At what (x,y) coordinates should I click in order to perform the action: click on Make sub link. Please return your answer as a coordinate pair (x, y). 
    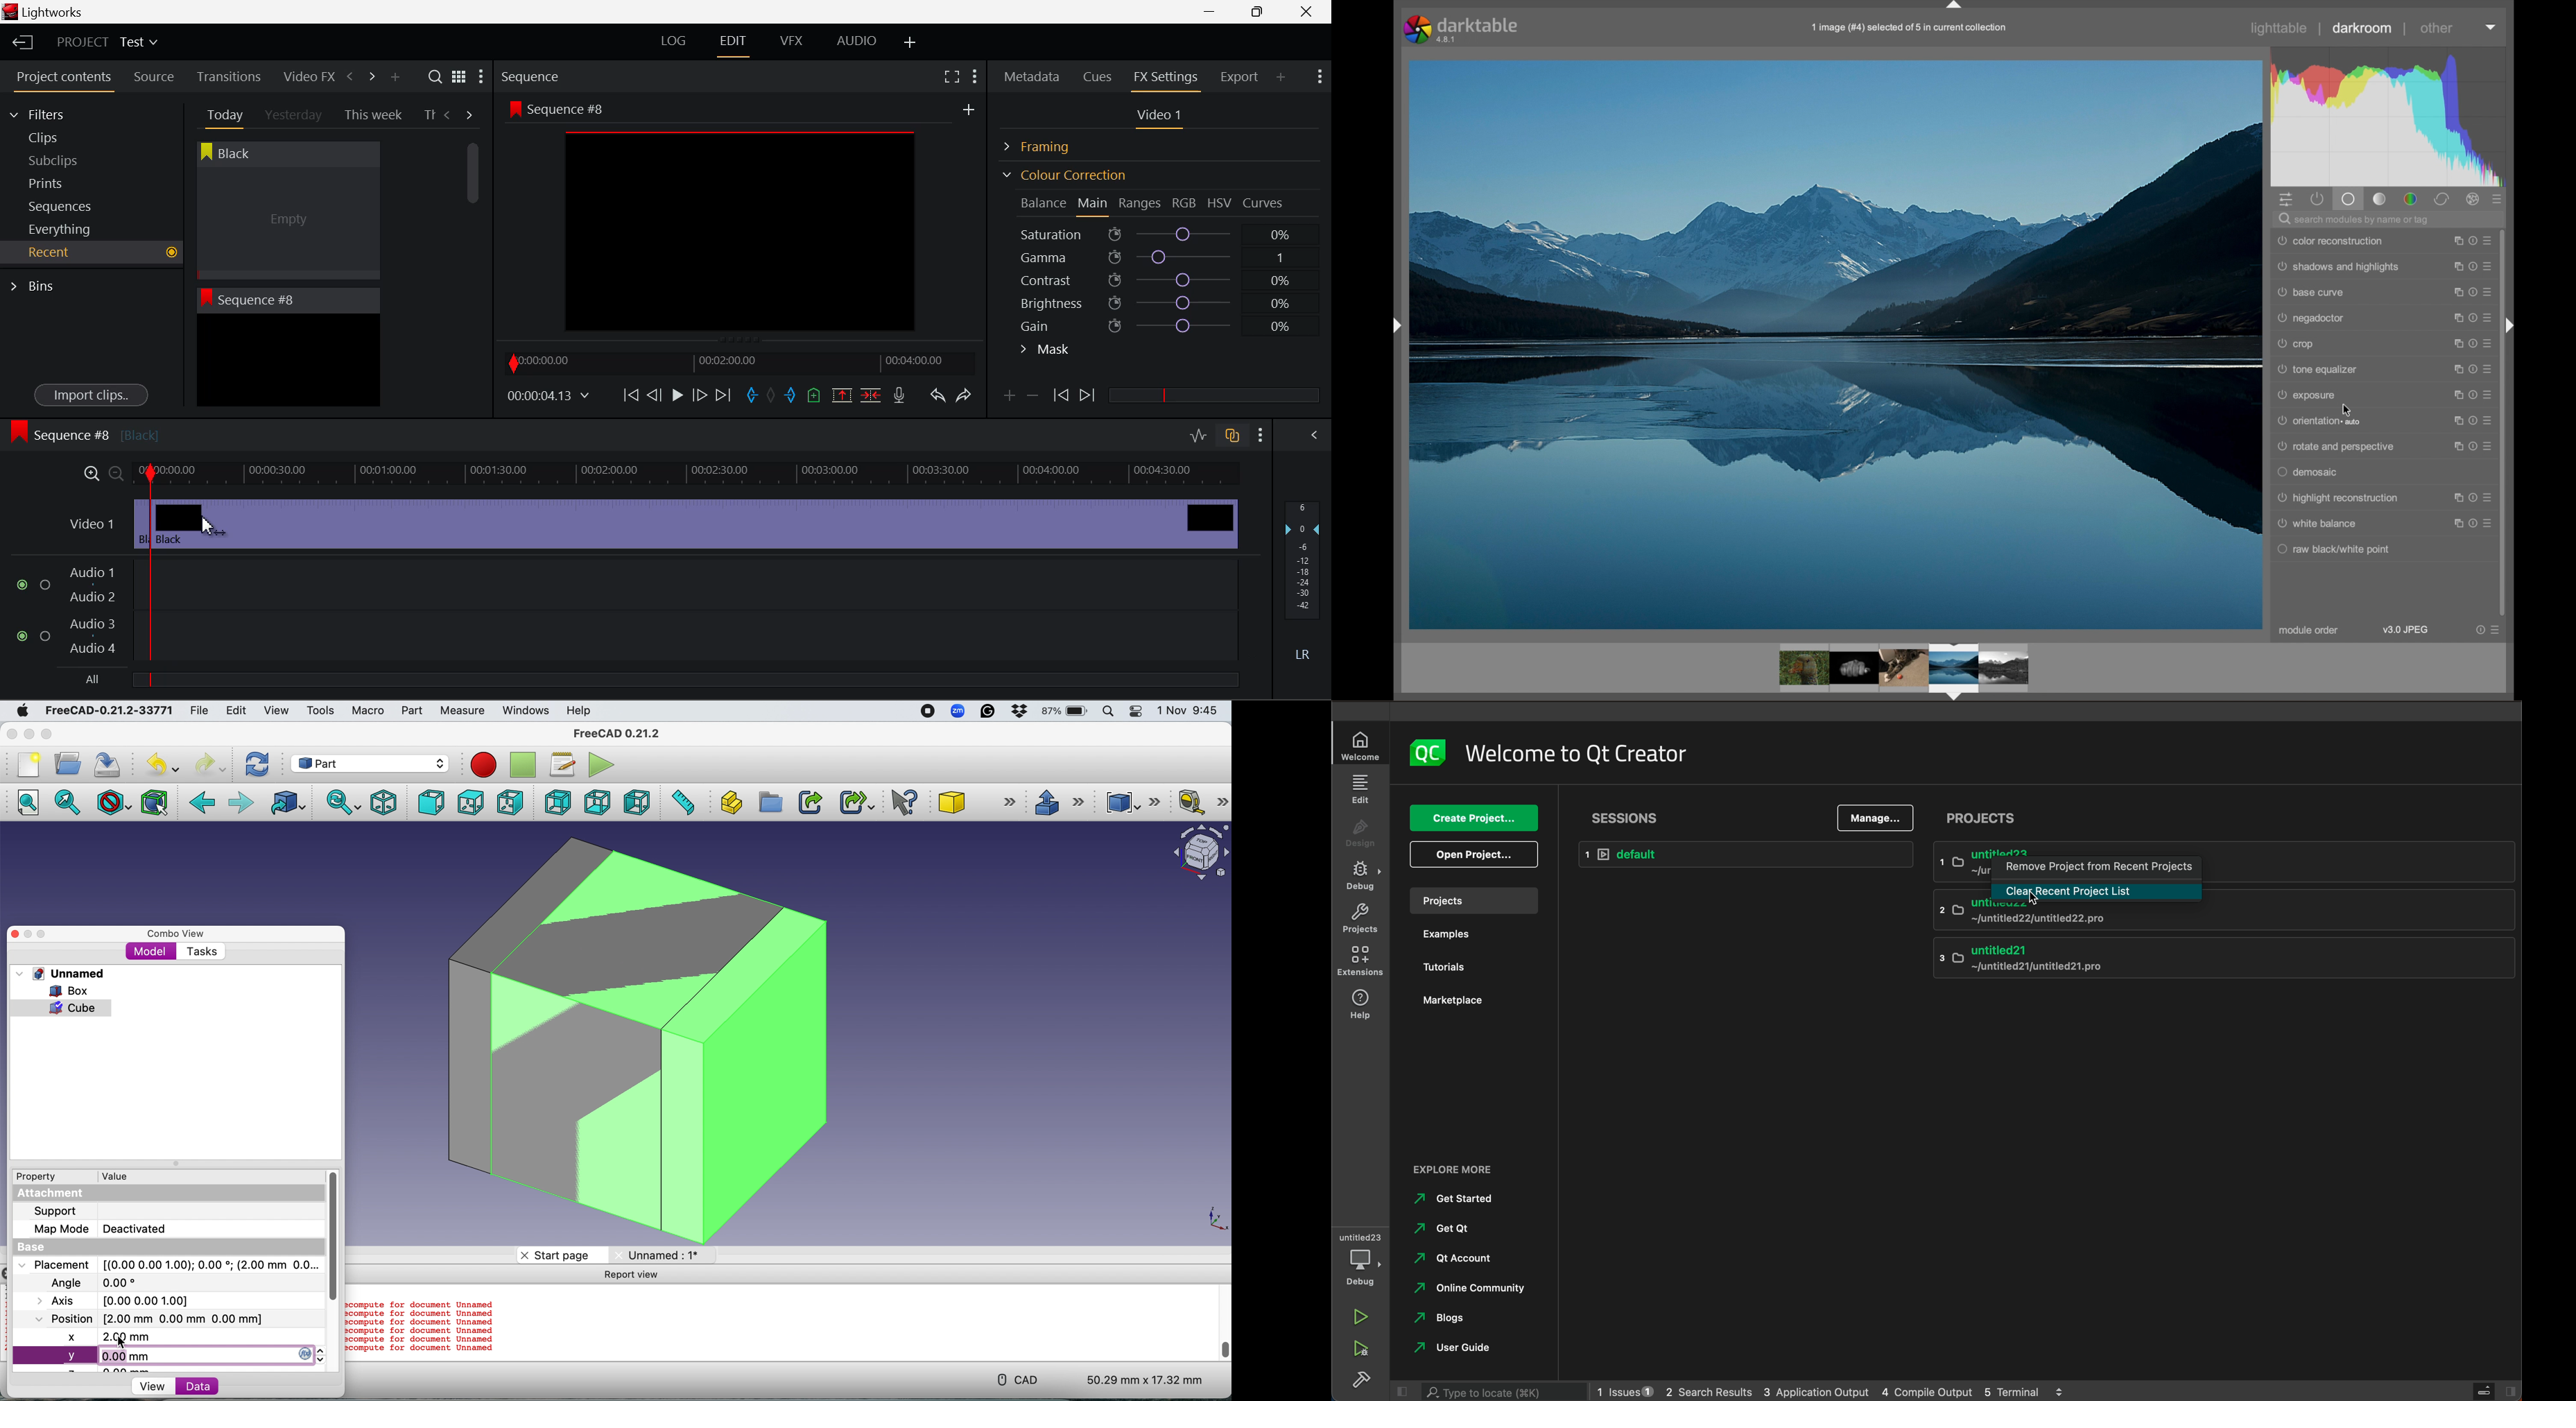
    Looking at the image, I should click on (853, 801).